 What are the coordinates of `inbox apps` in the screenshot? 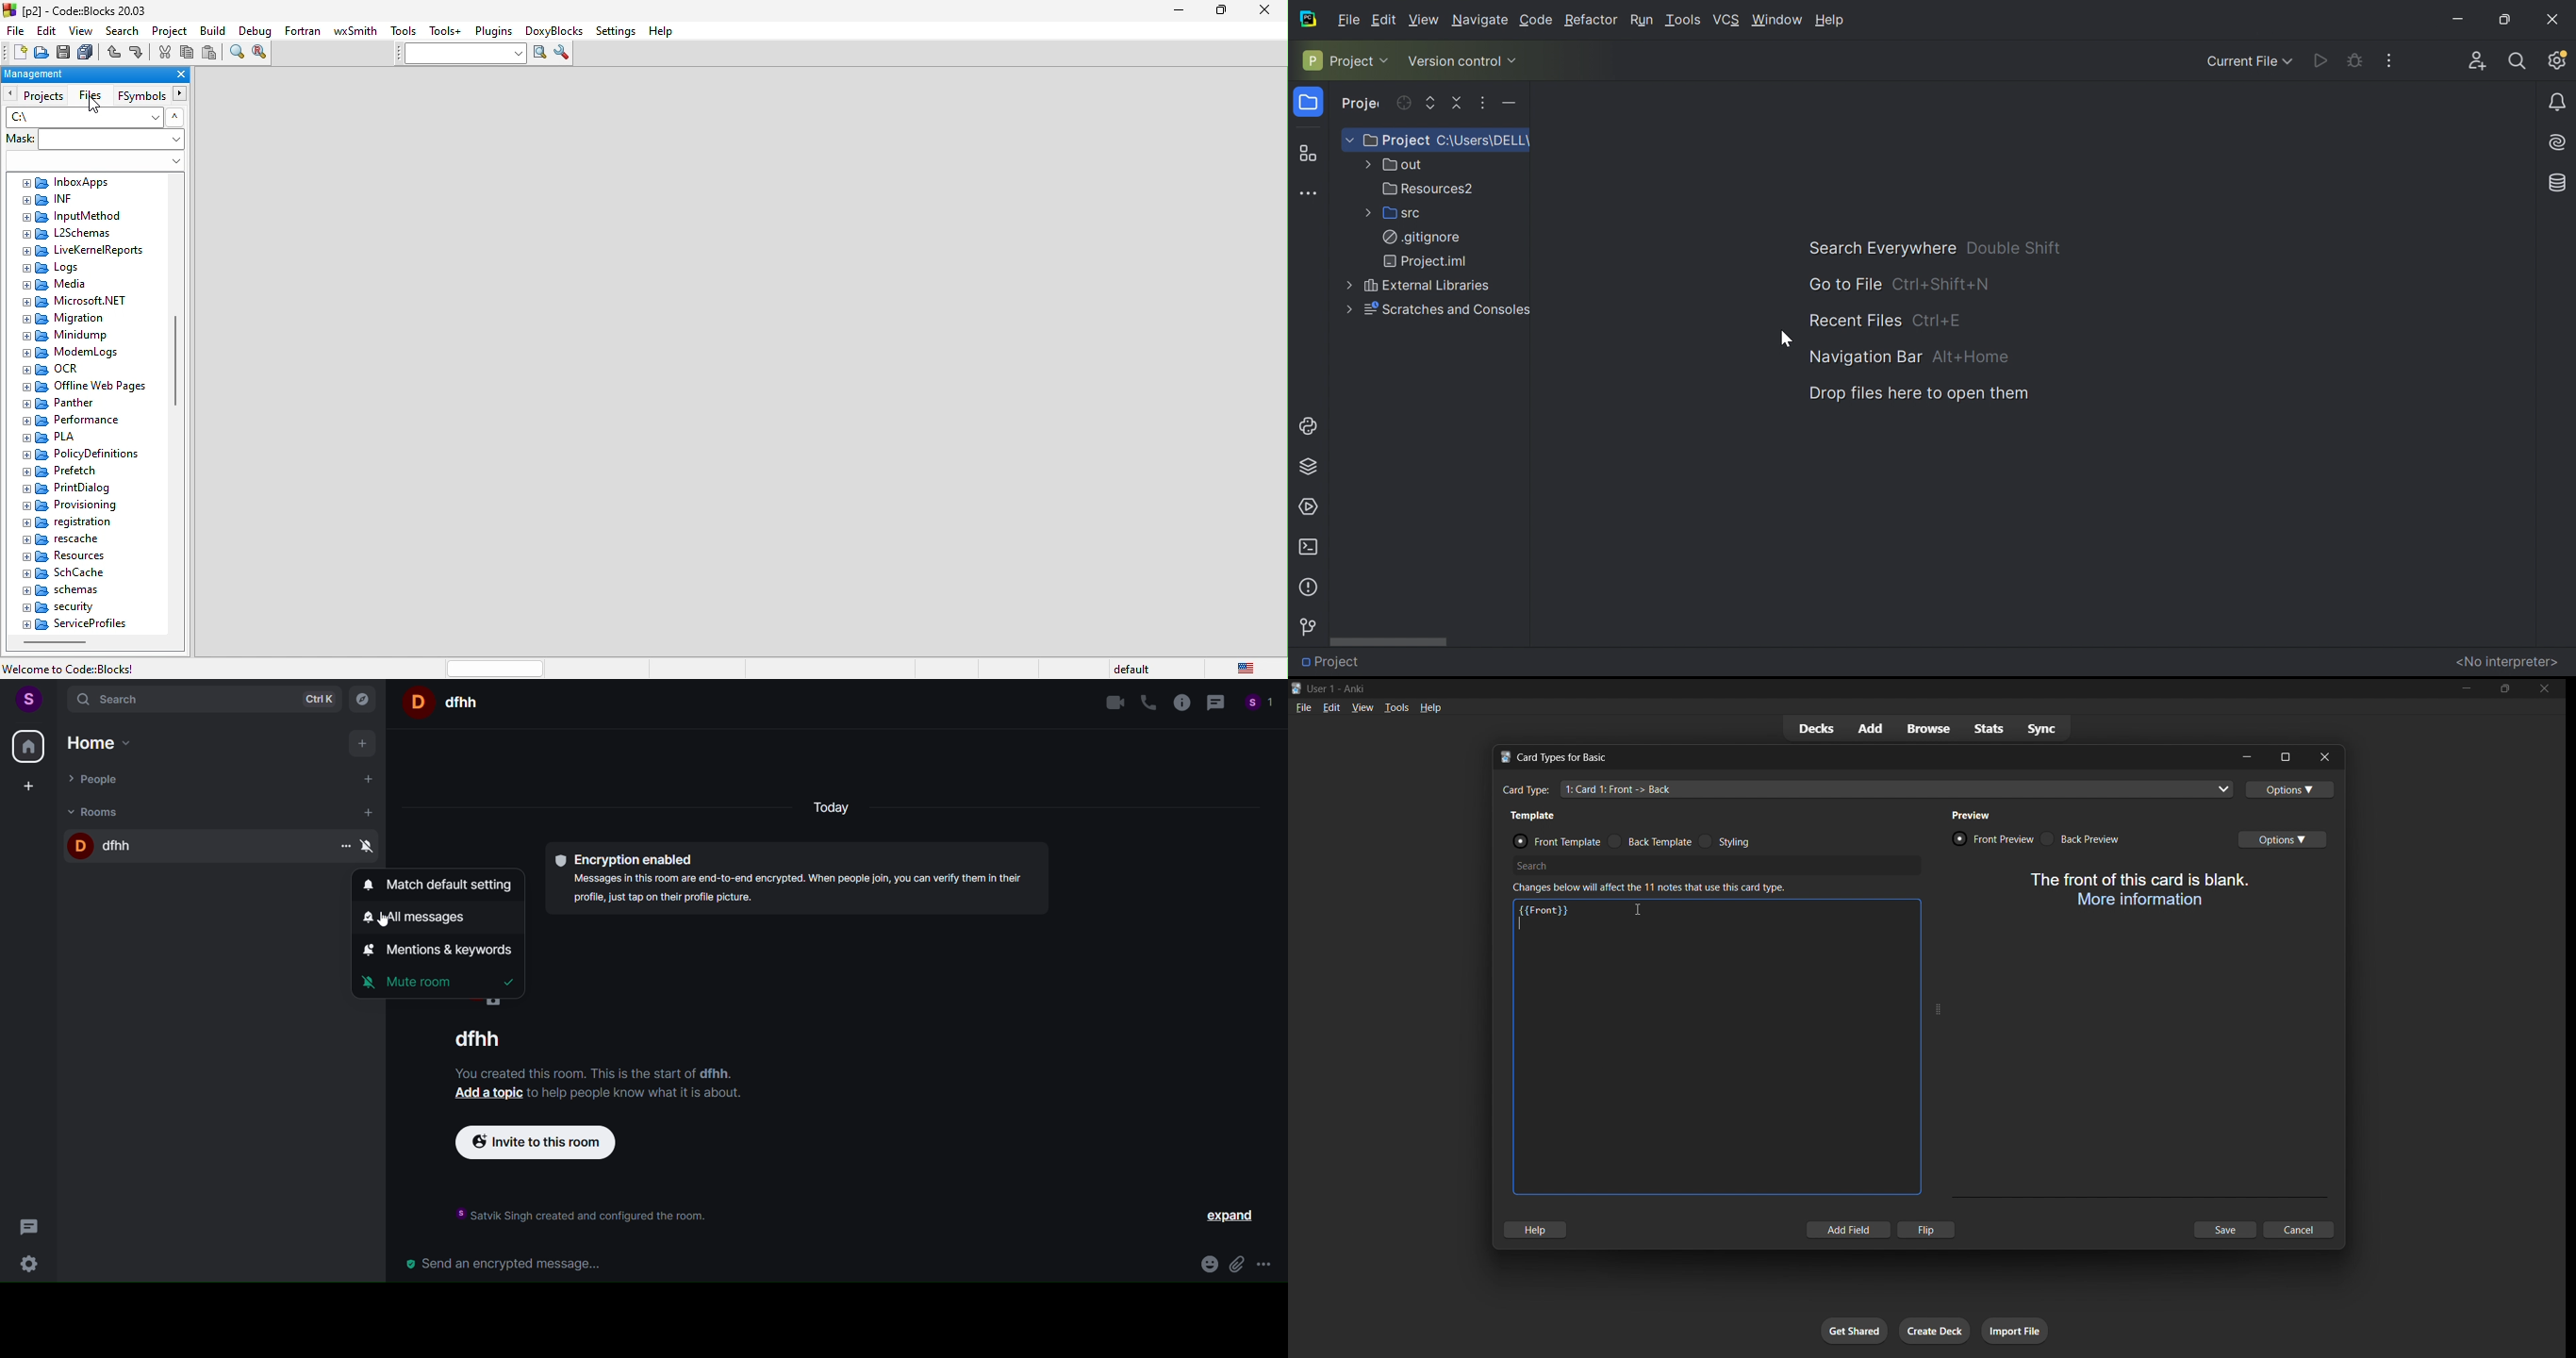 It's located at (80, 181).